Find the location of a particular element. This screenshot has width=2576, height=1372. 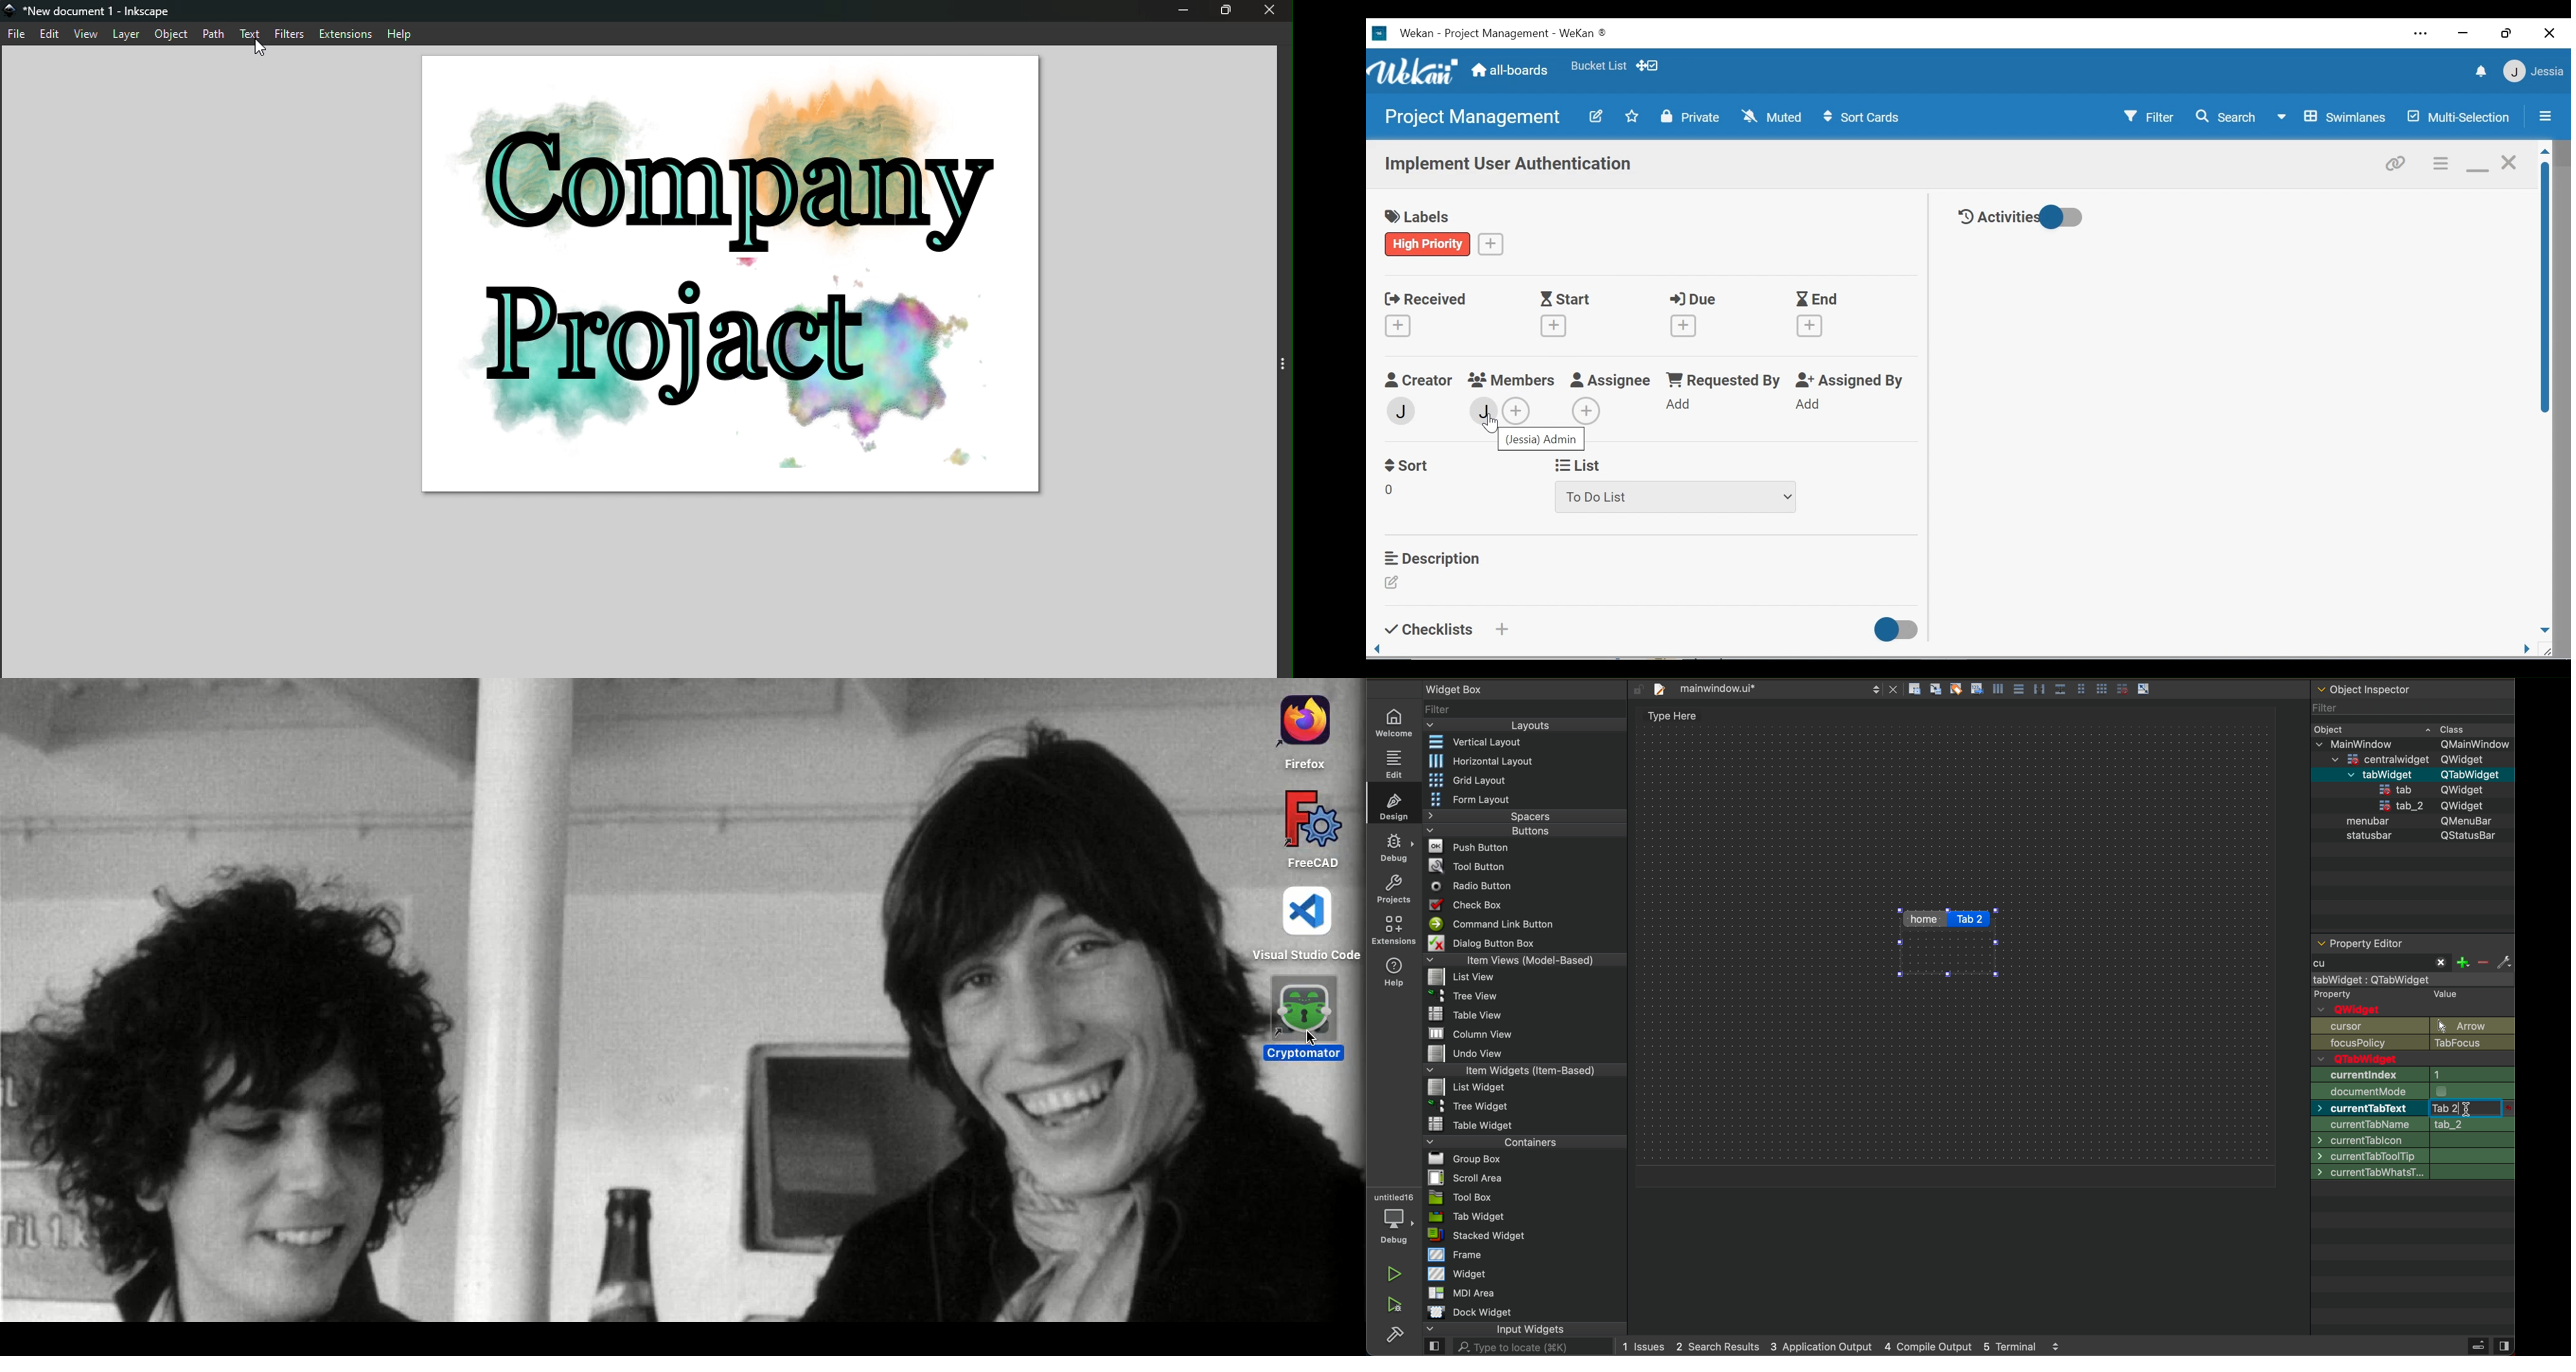

 Form Layout is located at coordinates (1472, 799).